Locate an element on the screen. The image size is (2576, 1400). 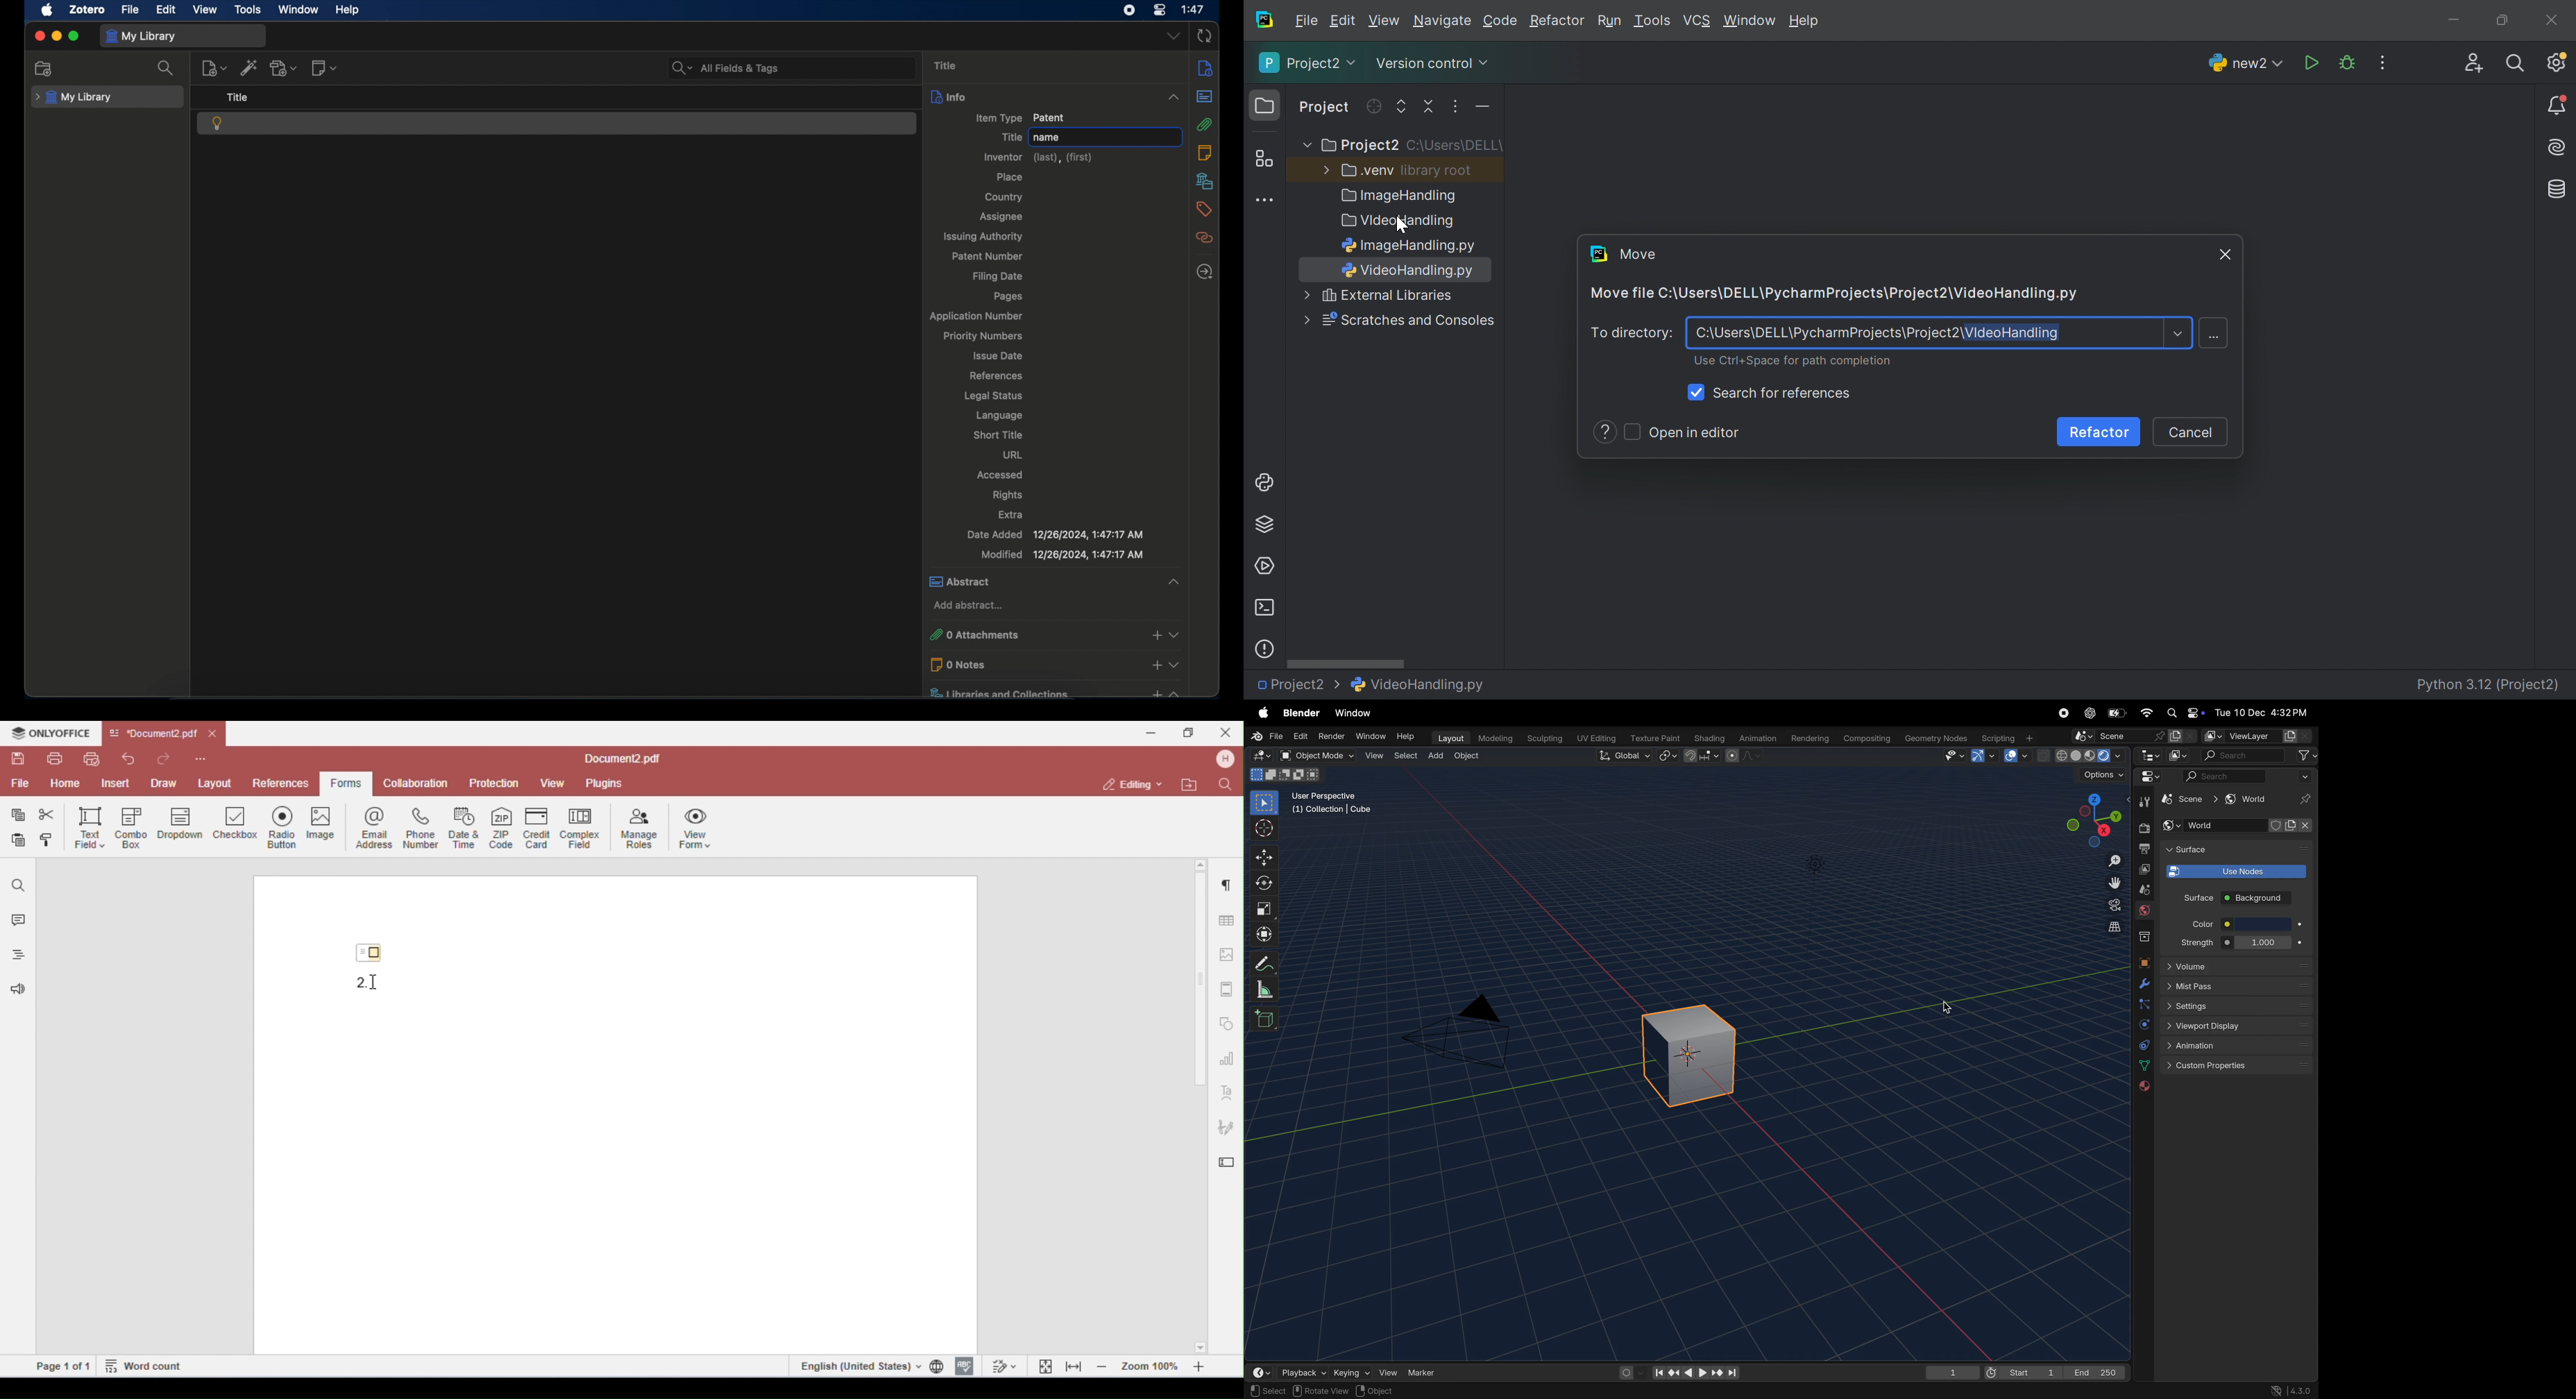
Expand all is located at coordinates (1402, 108).